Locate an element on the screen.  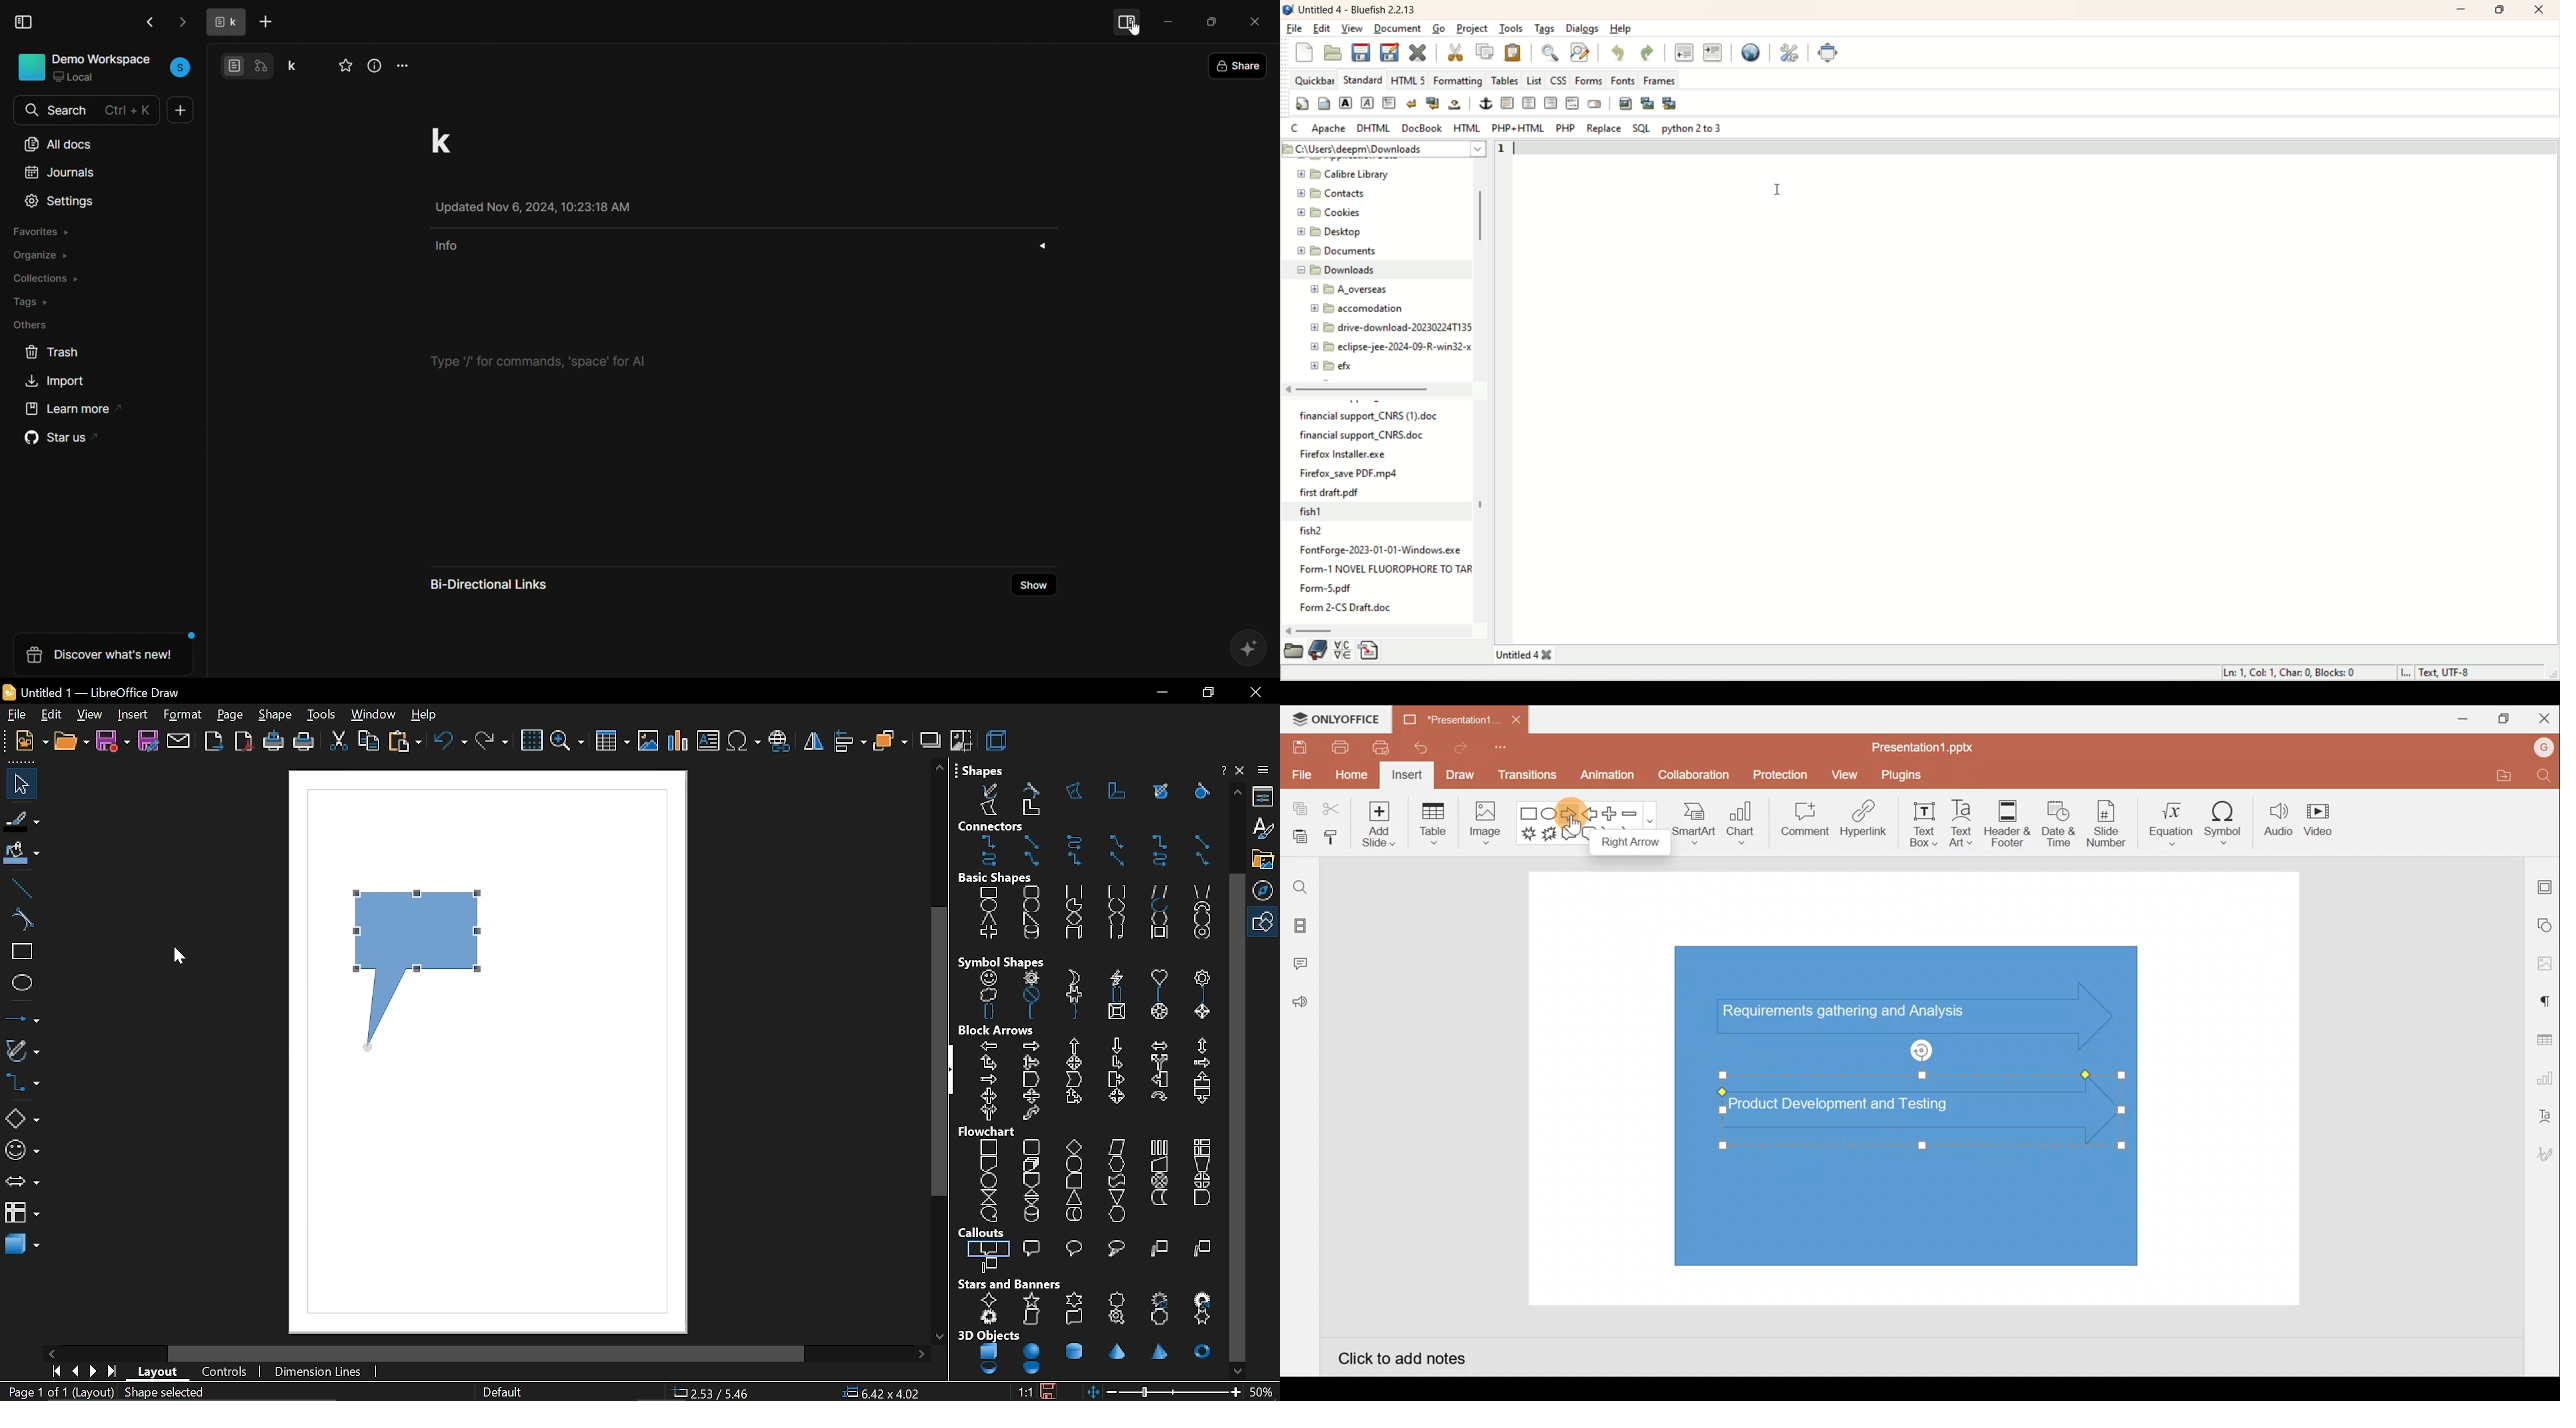
break is located at coordinates (1413, 105).